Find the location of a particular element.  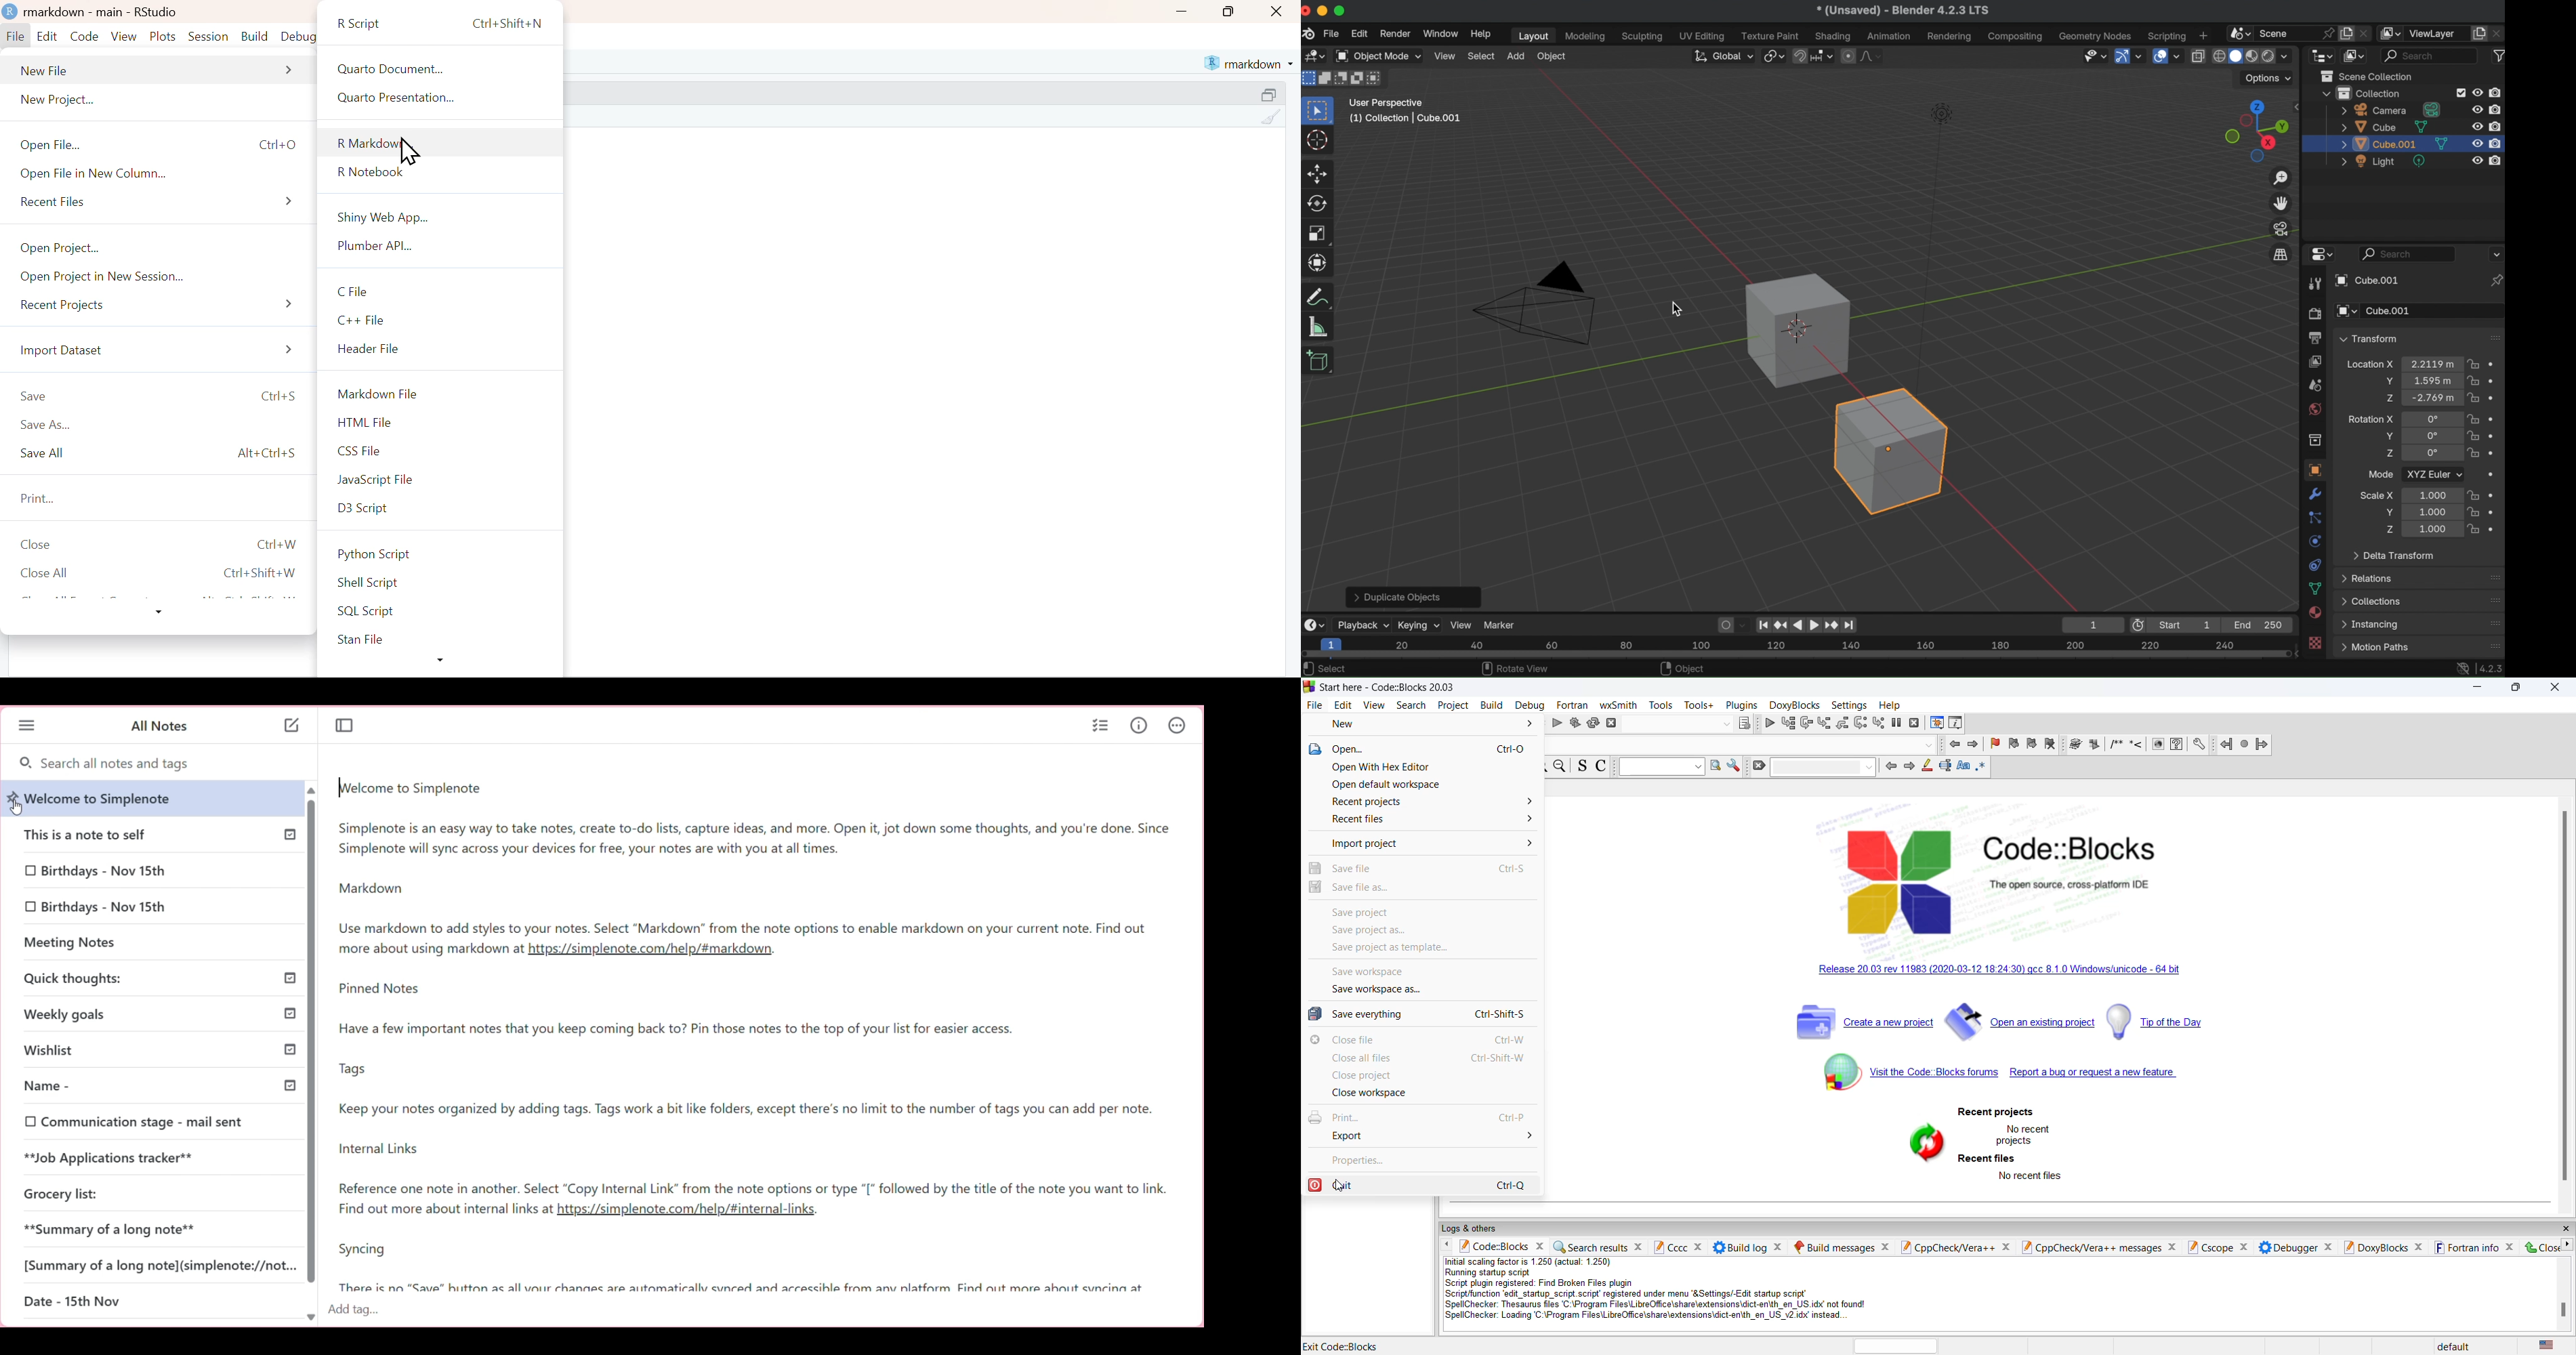

transform pivot point is located at coordinates (1773, 54).